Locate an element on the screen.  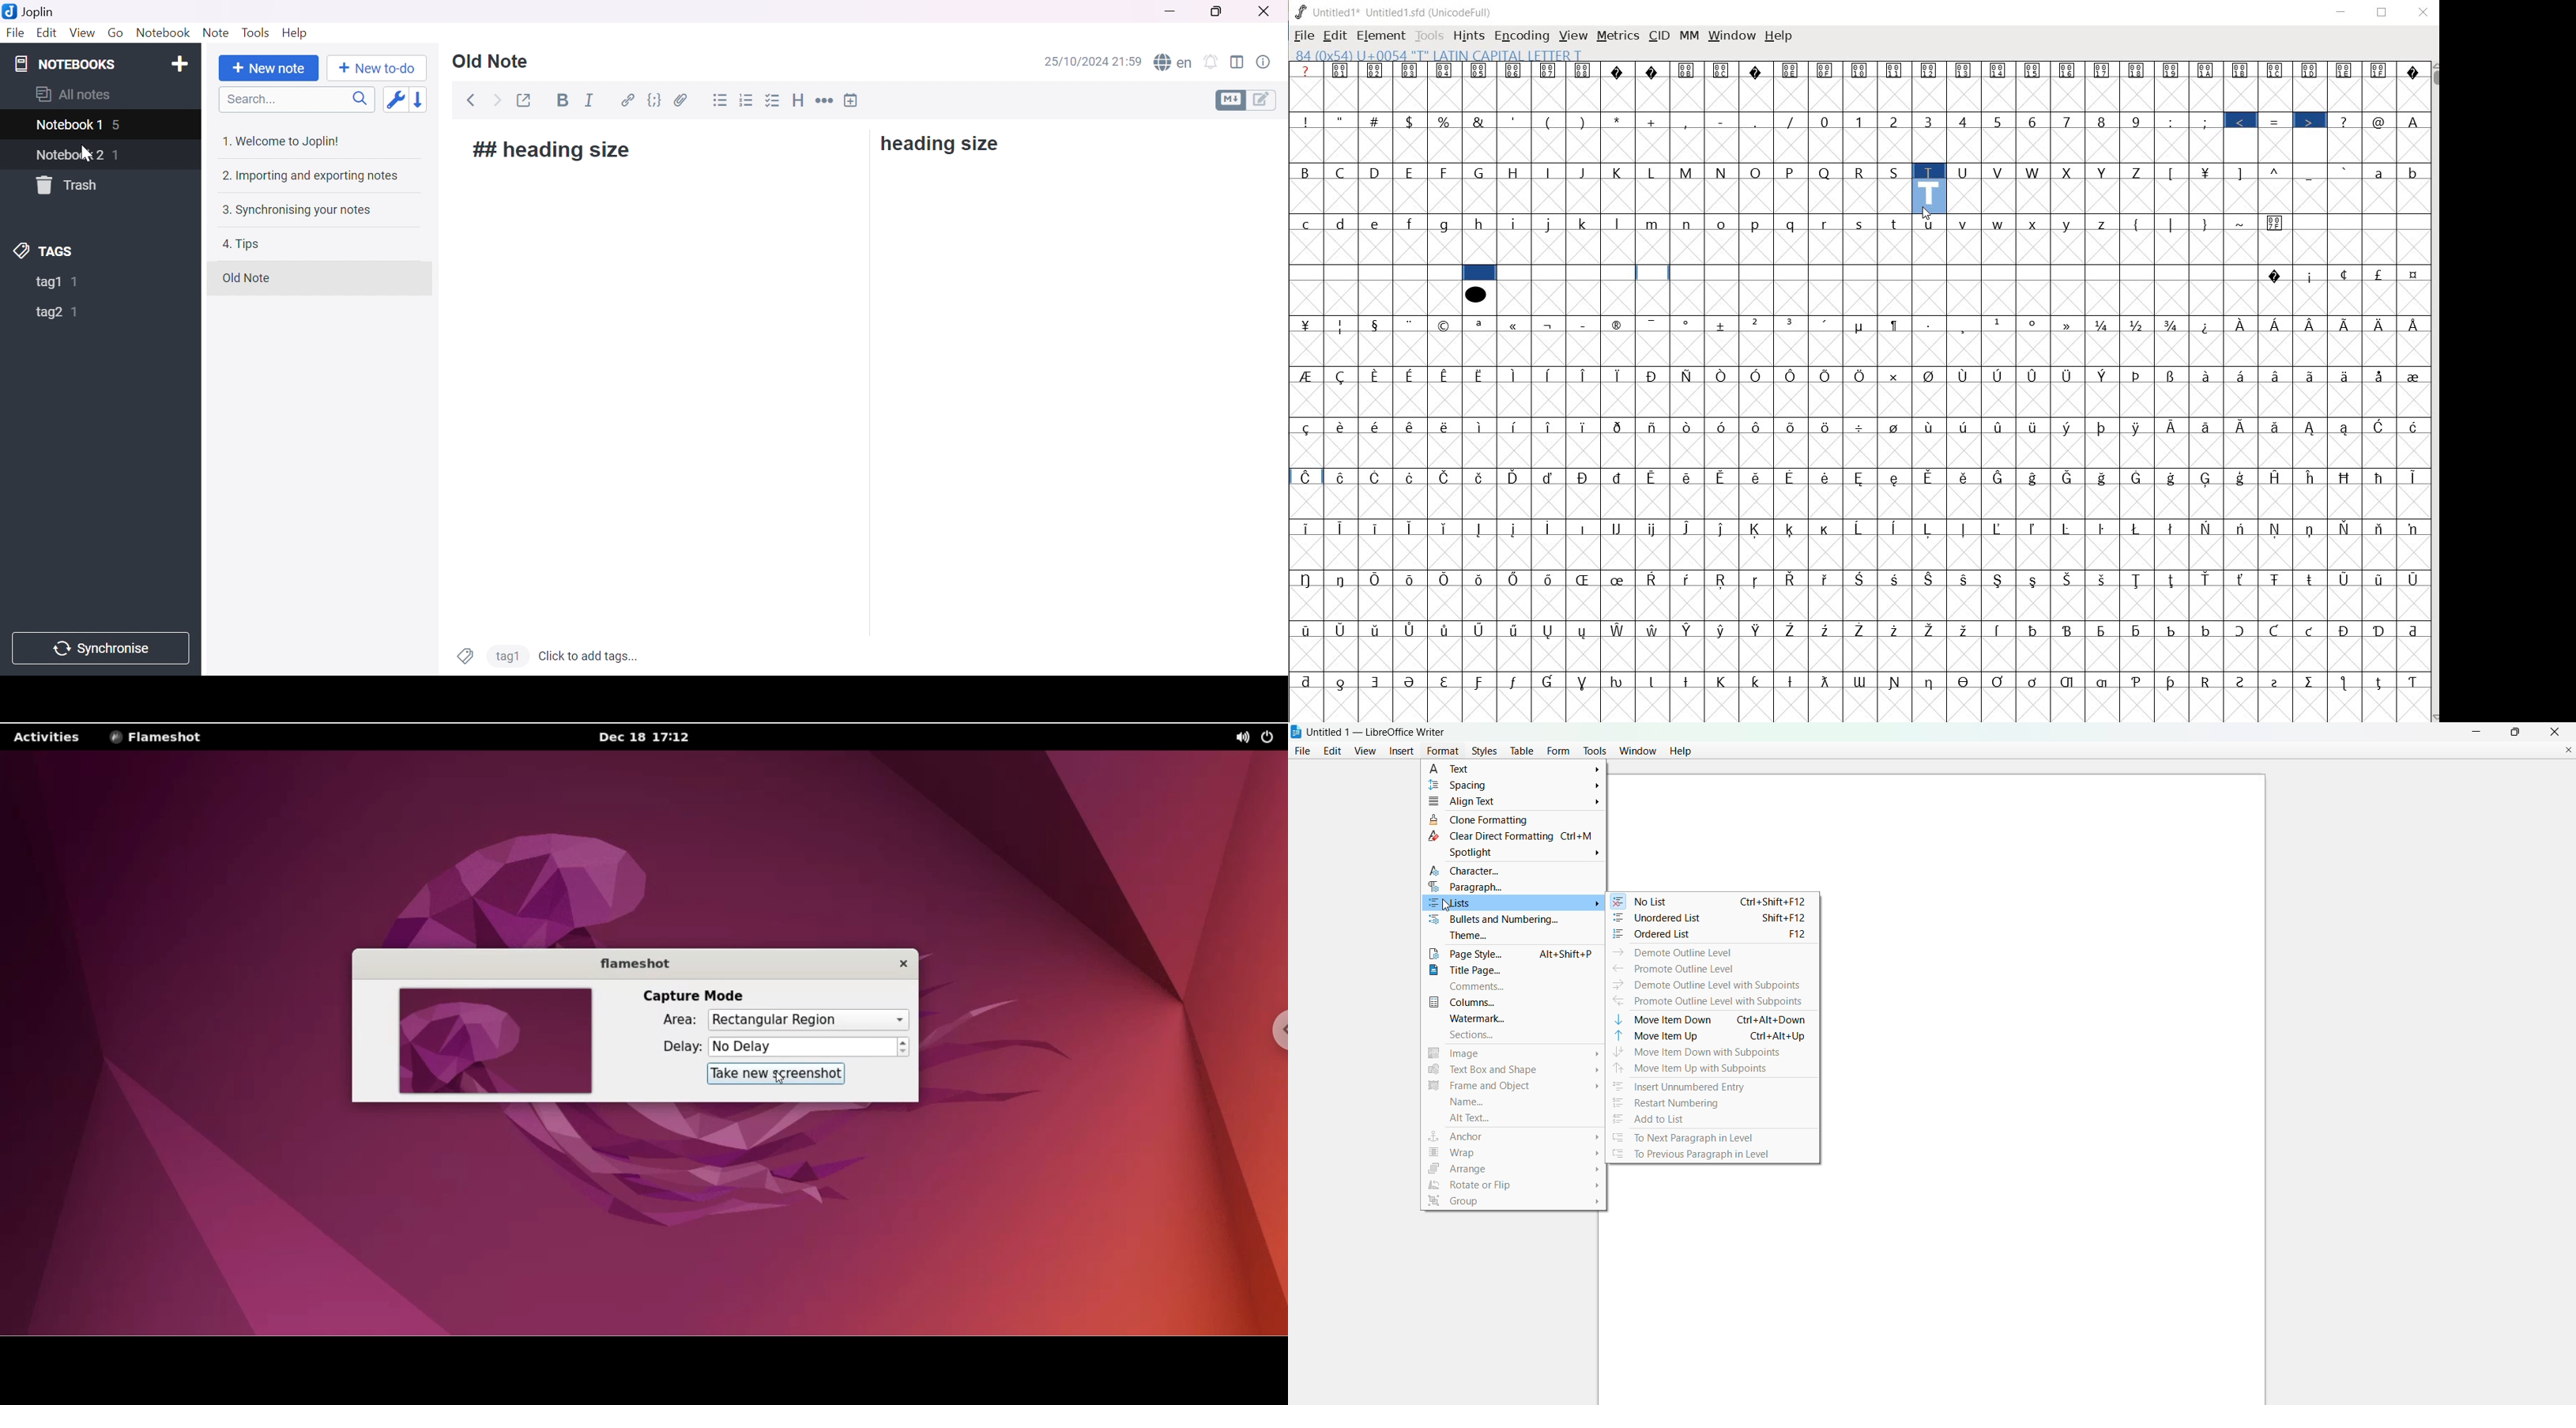
Symbol is located at coordinates (1827, 324).